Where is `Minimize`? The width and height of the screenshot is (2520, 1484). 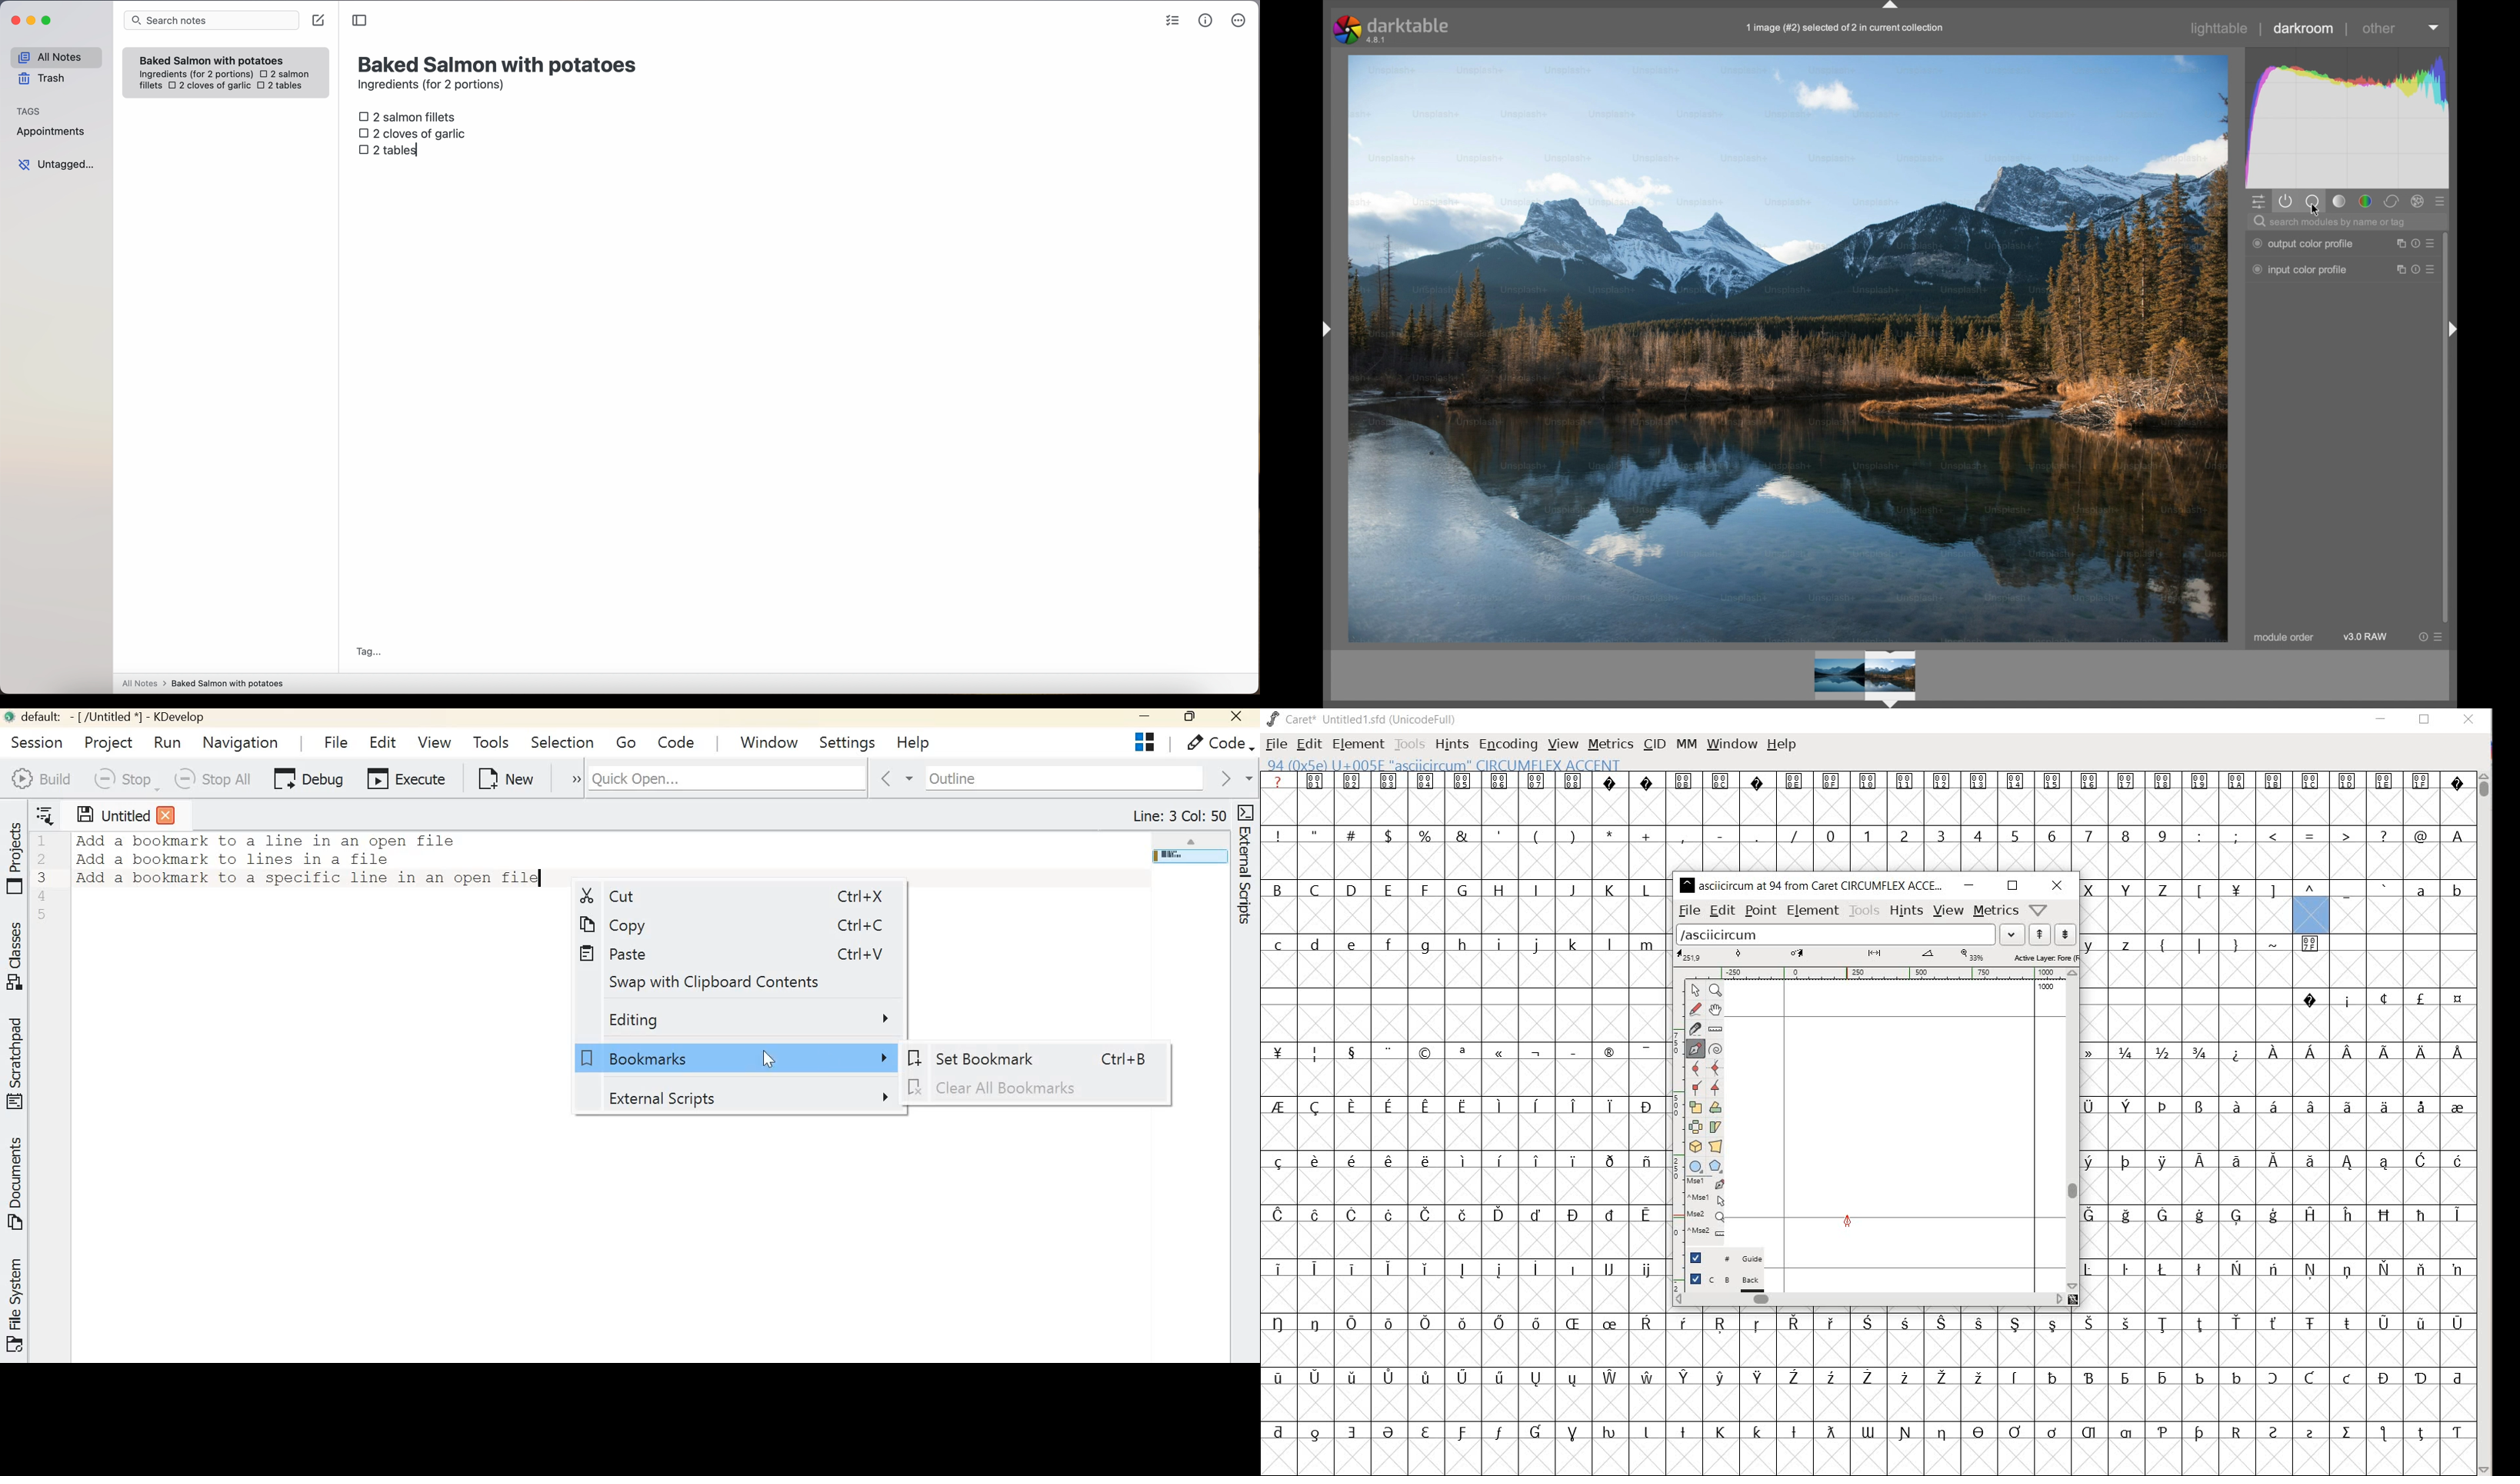
Minimize is located at coordinates (1146, 718).